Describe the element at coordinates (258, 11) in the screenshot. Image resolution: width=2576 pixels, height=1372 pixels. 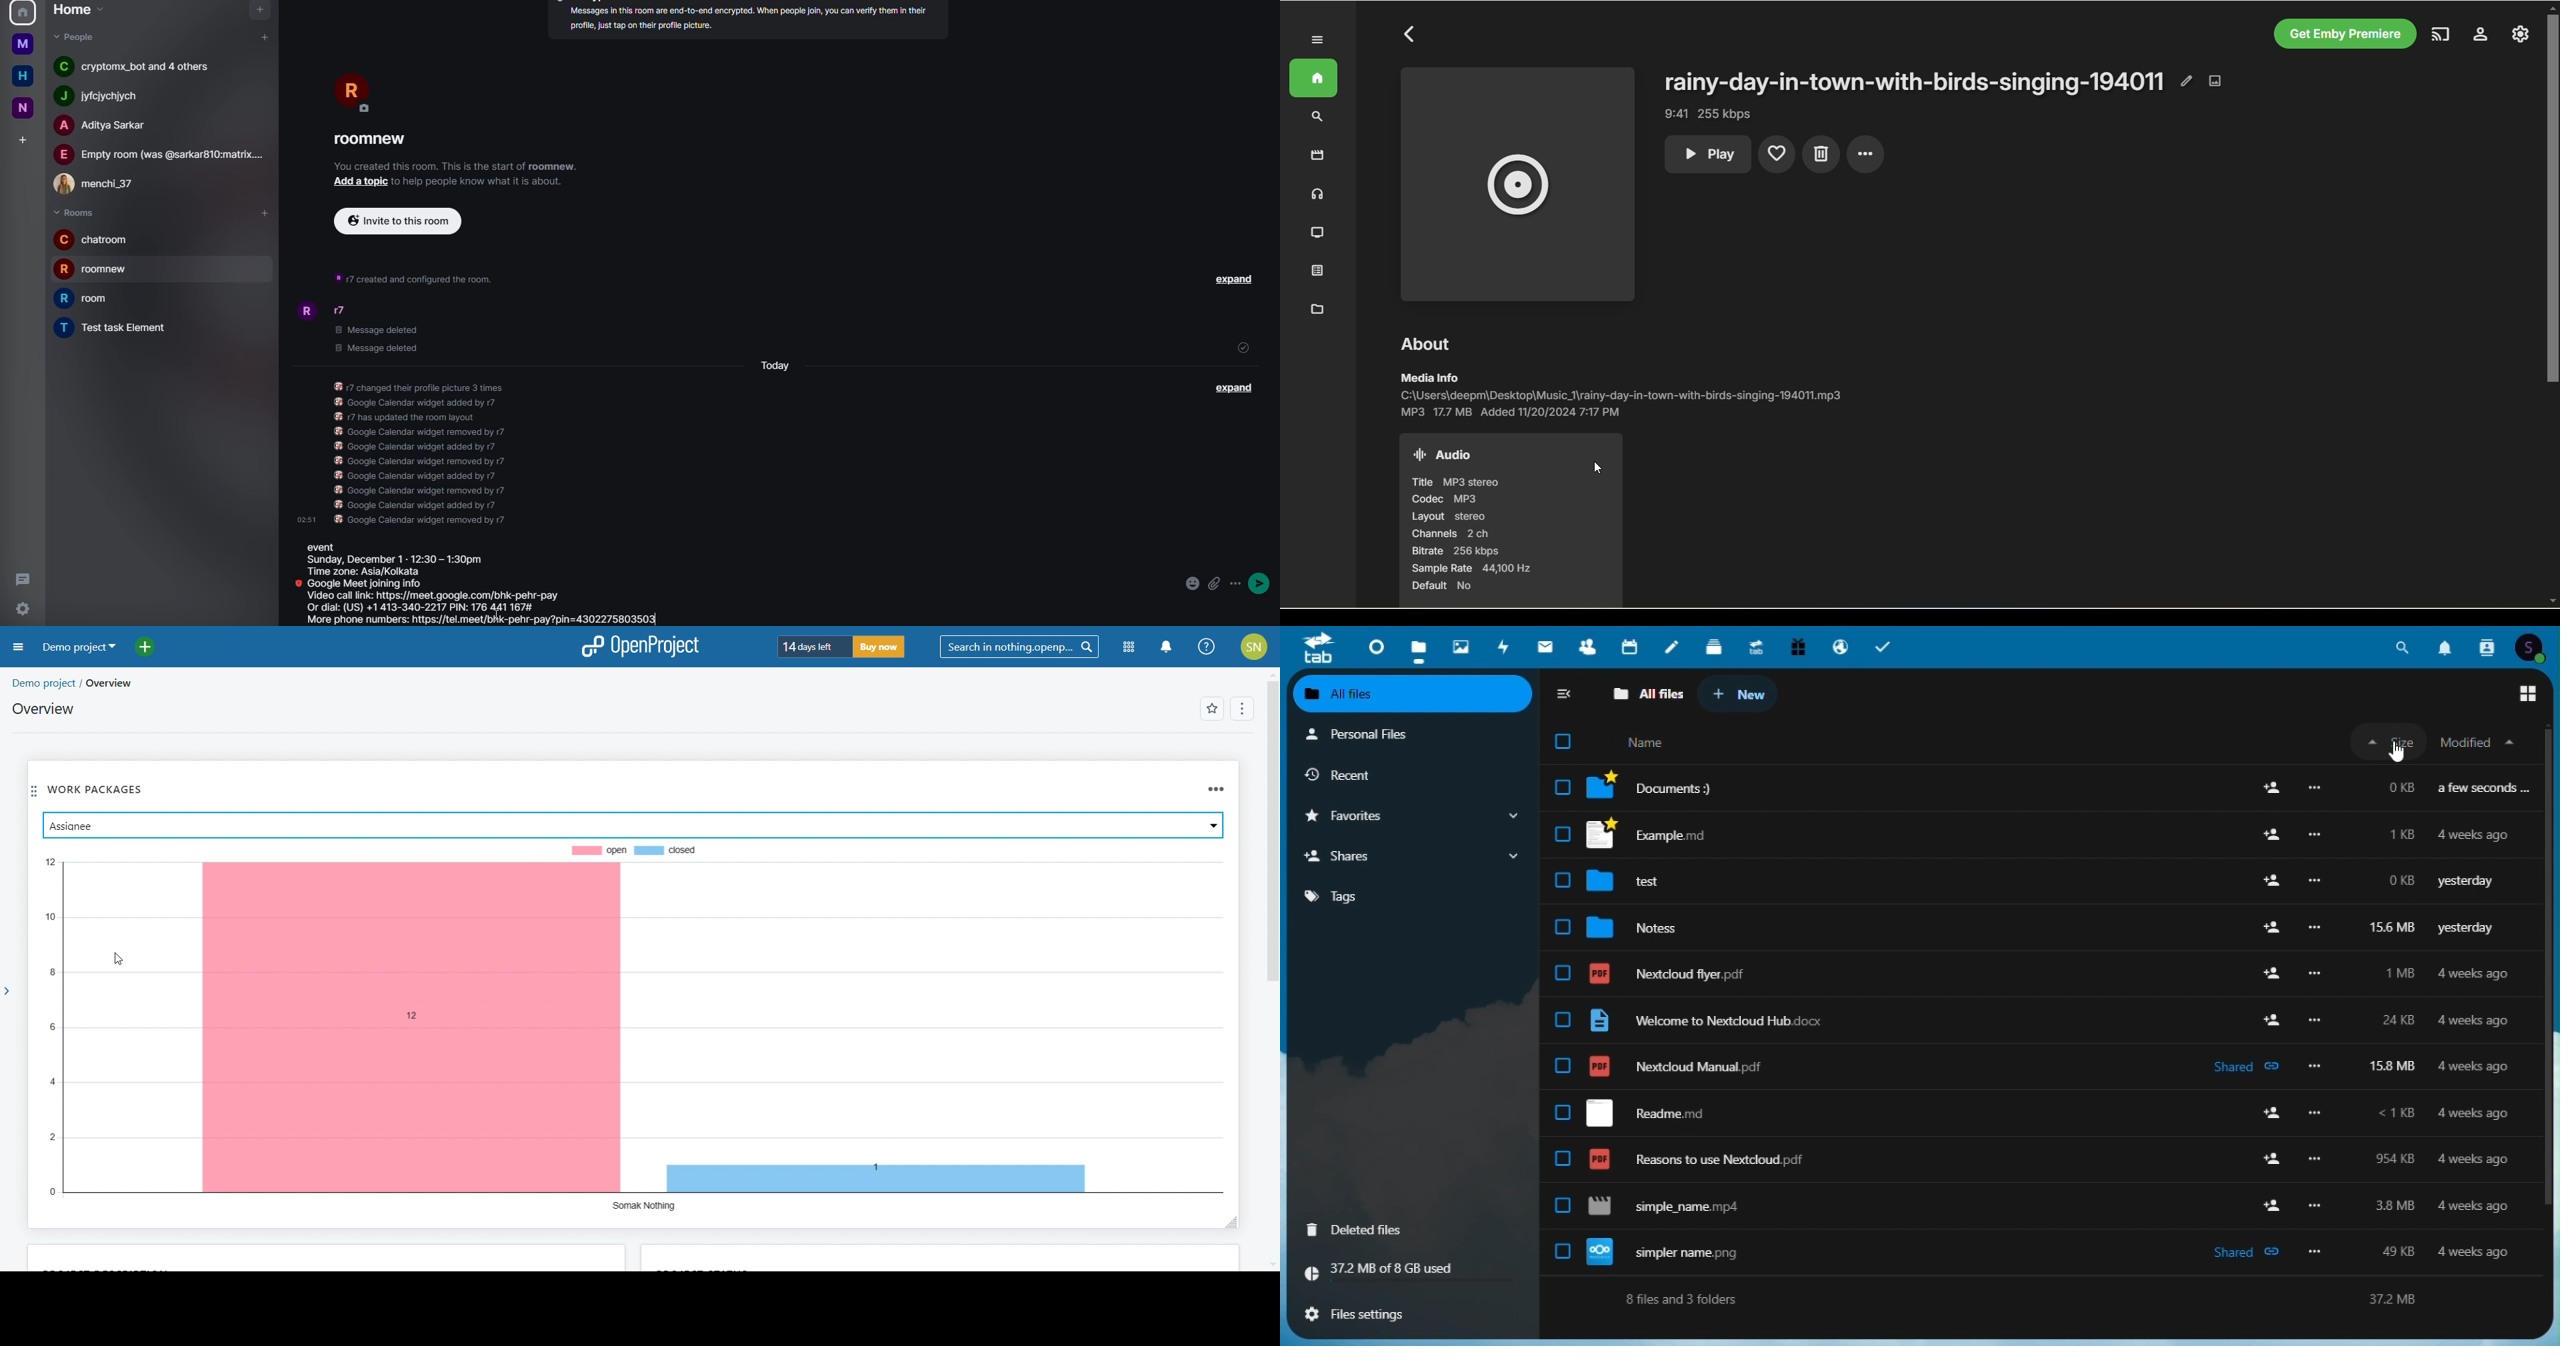
I see `navigator` at that location.